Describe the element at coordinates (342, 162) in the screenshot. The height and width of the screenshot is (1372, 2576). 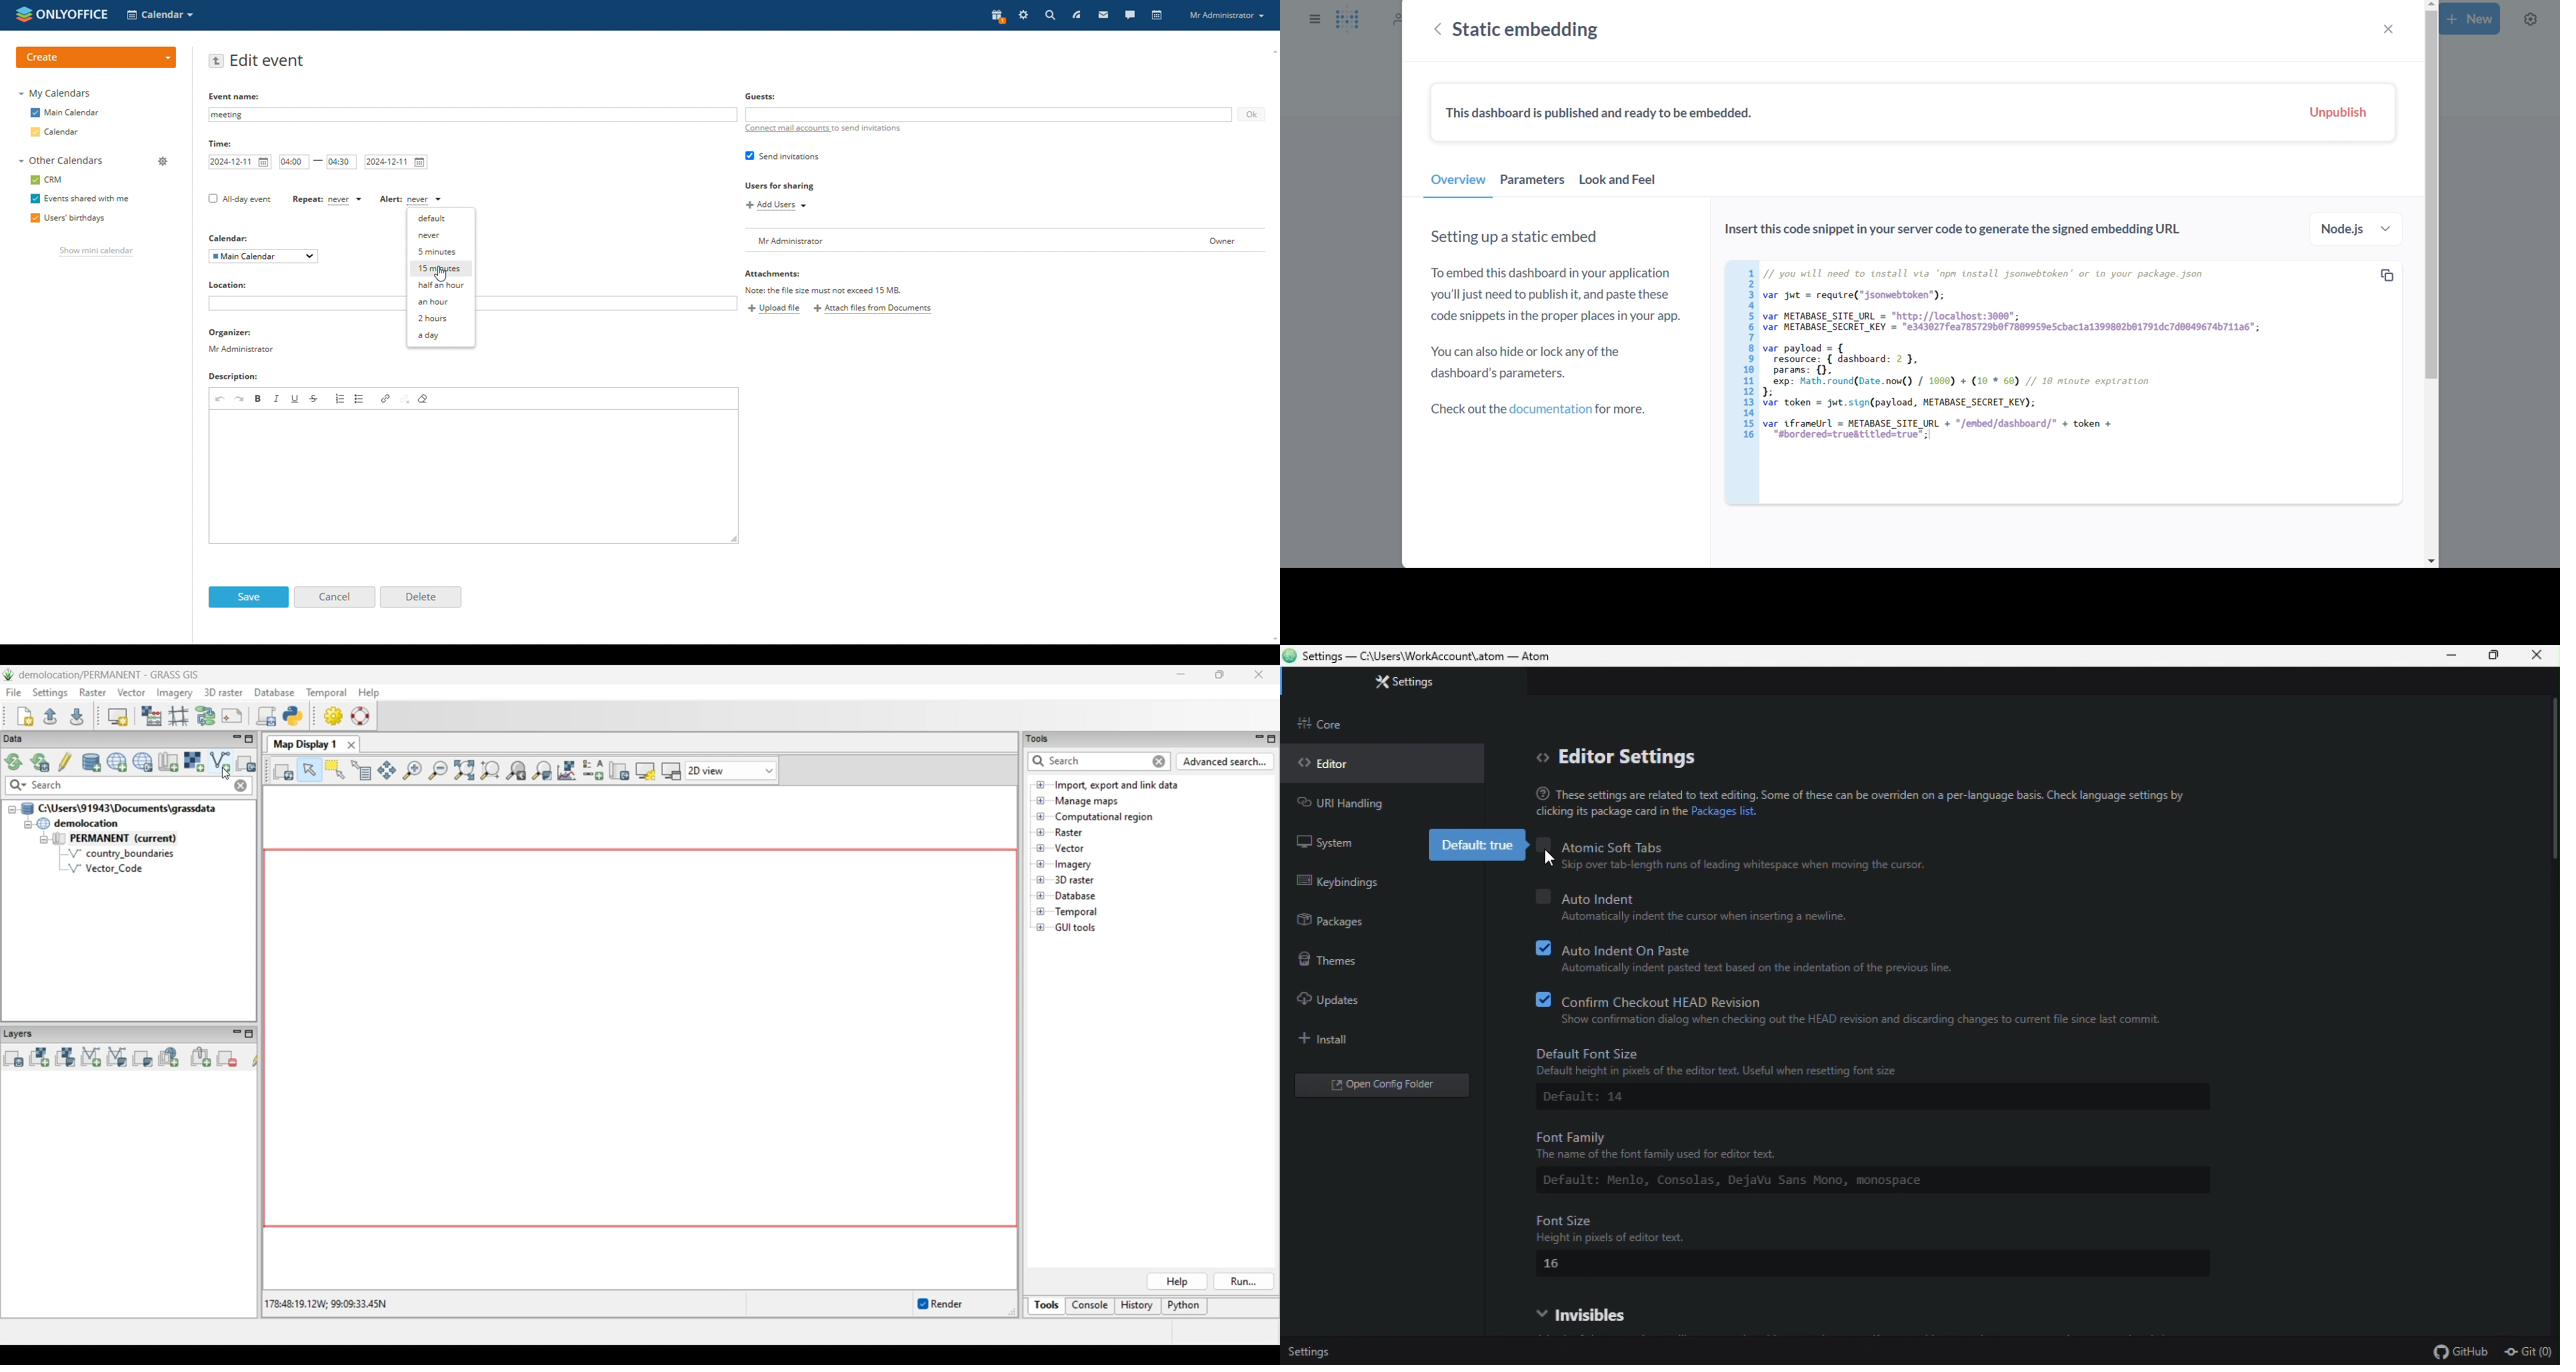
I see `end time` at that location.